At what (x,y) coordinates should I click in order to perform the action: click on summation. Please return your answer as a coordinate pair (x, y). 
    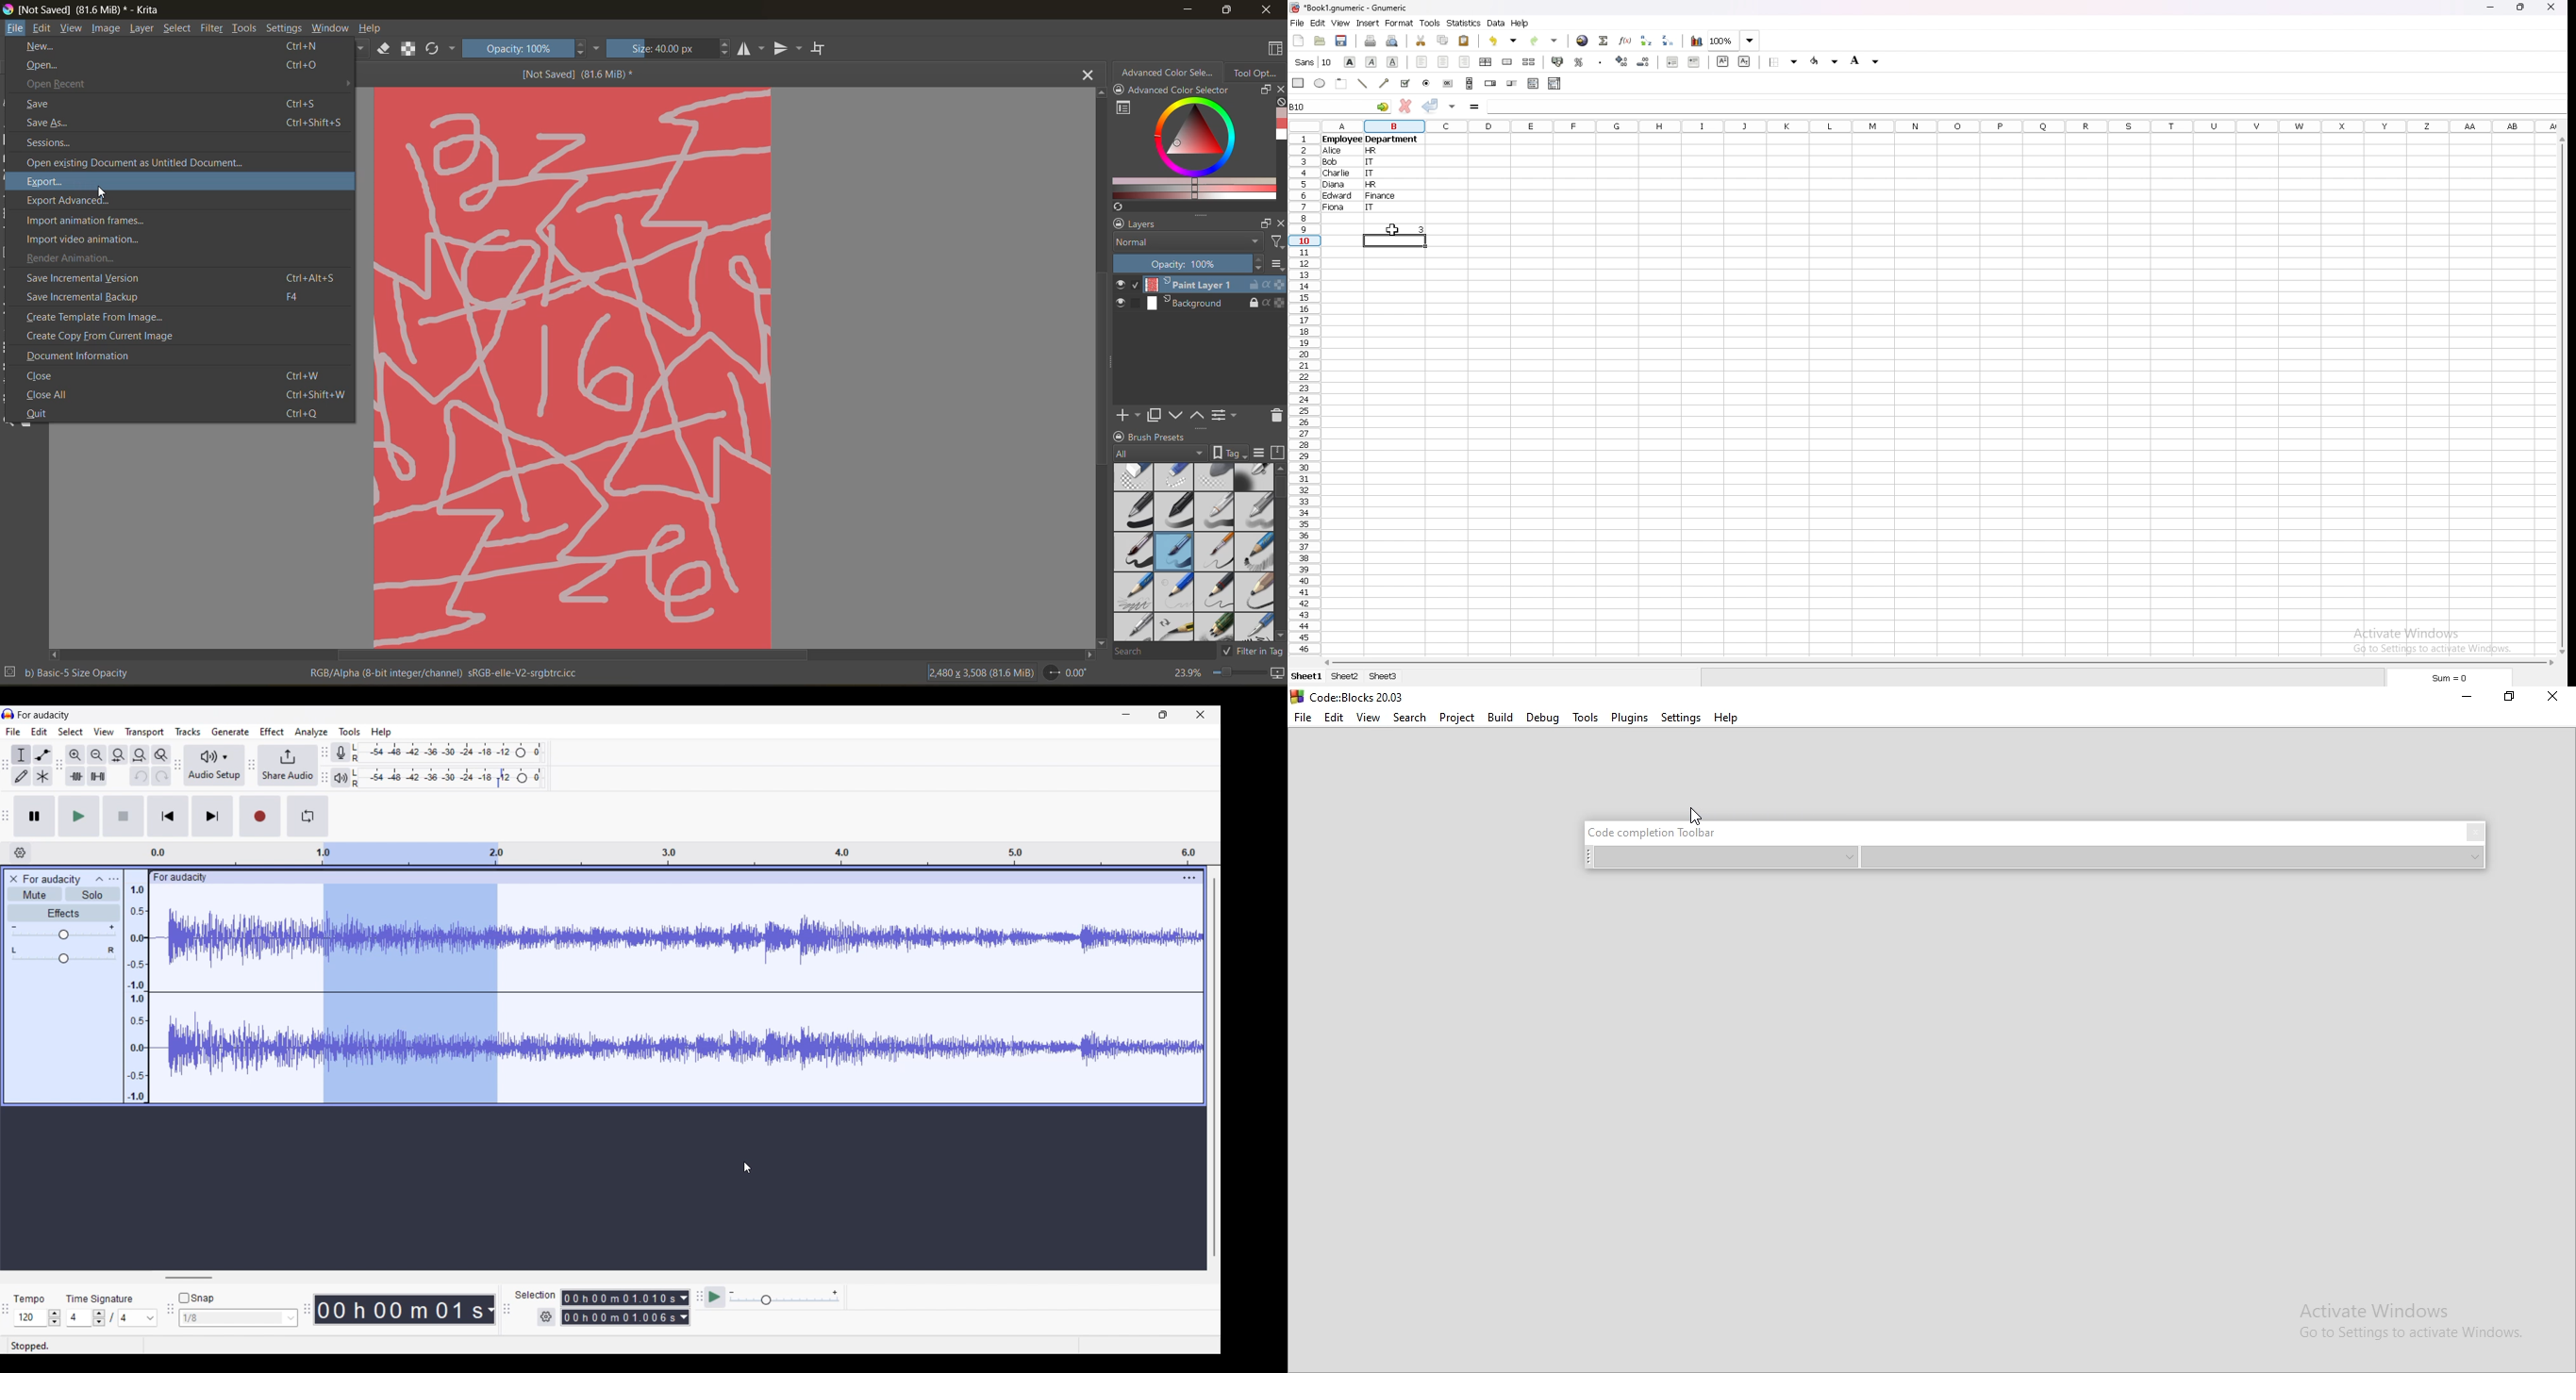
    Looking at the image, I should click on (1604, 40).